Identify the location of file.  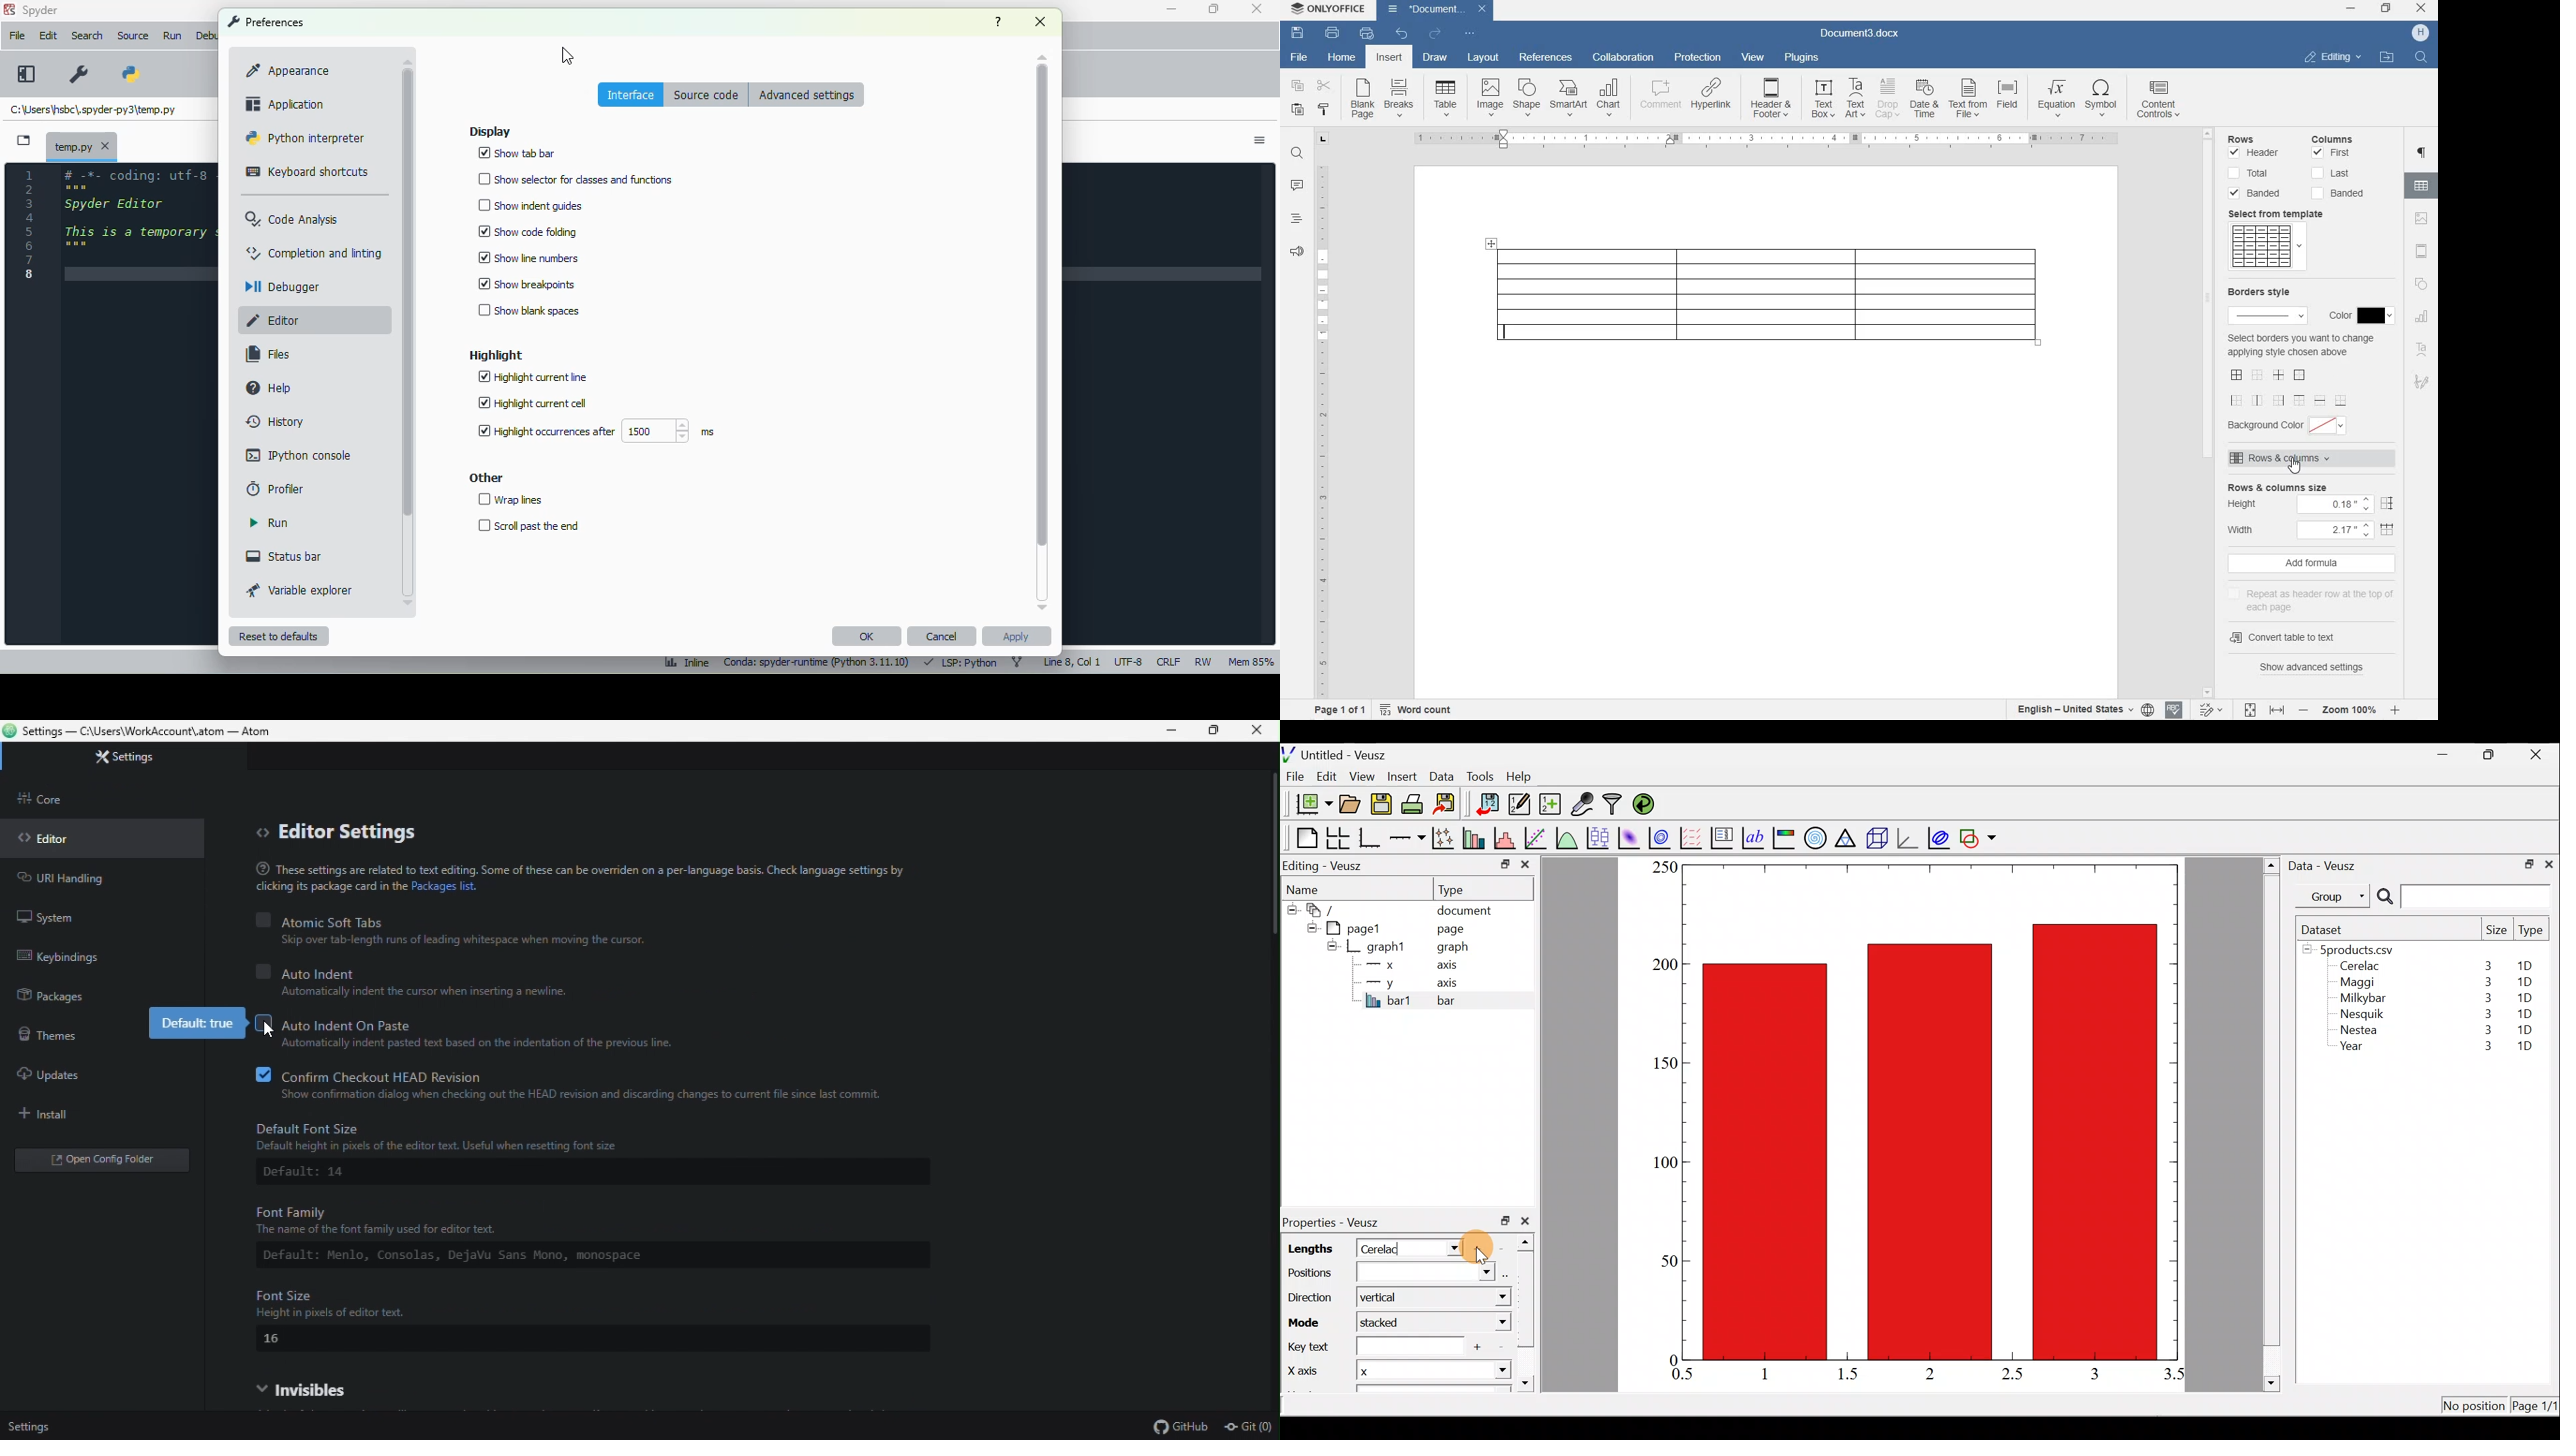
(17, 36).